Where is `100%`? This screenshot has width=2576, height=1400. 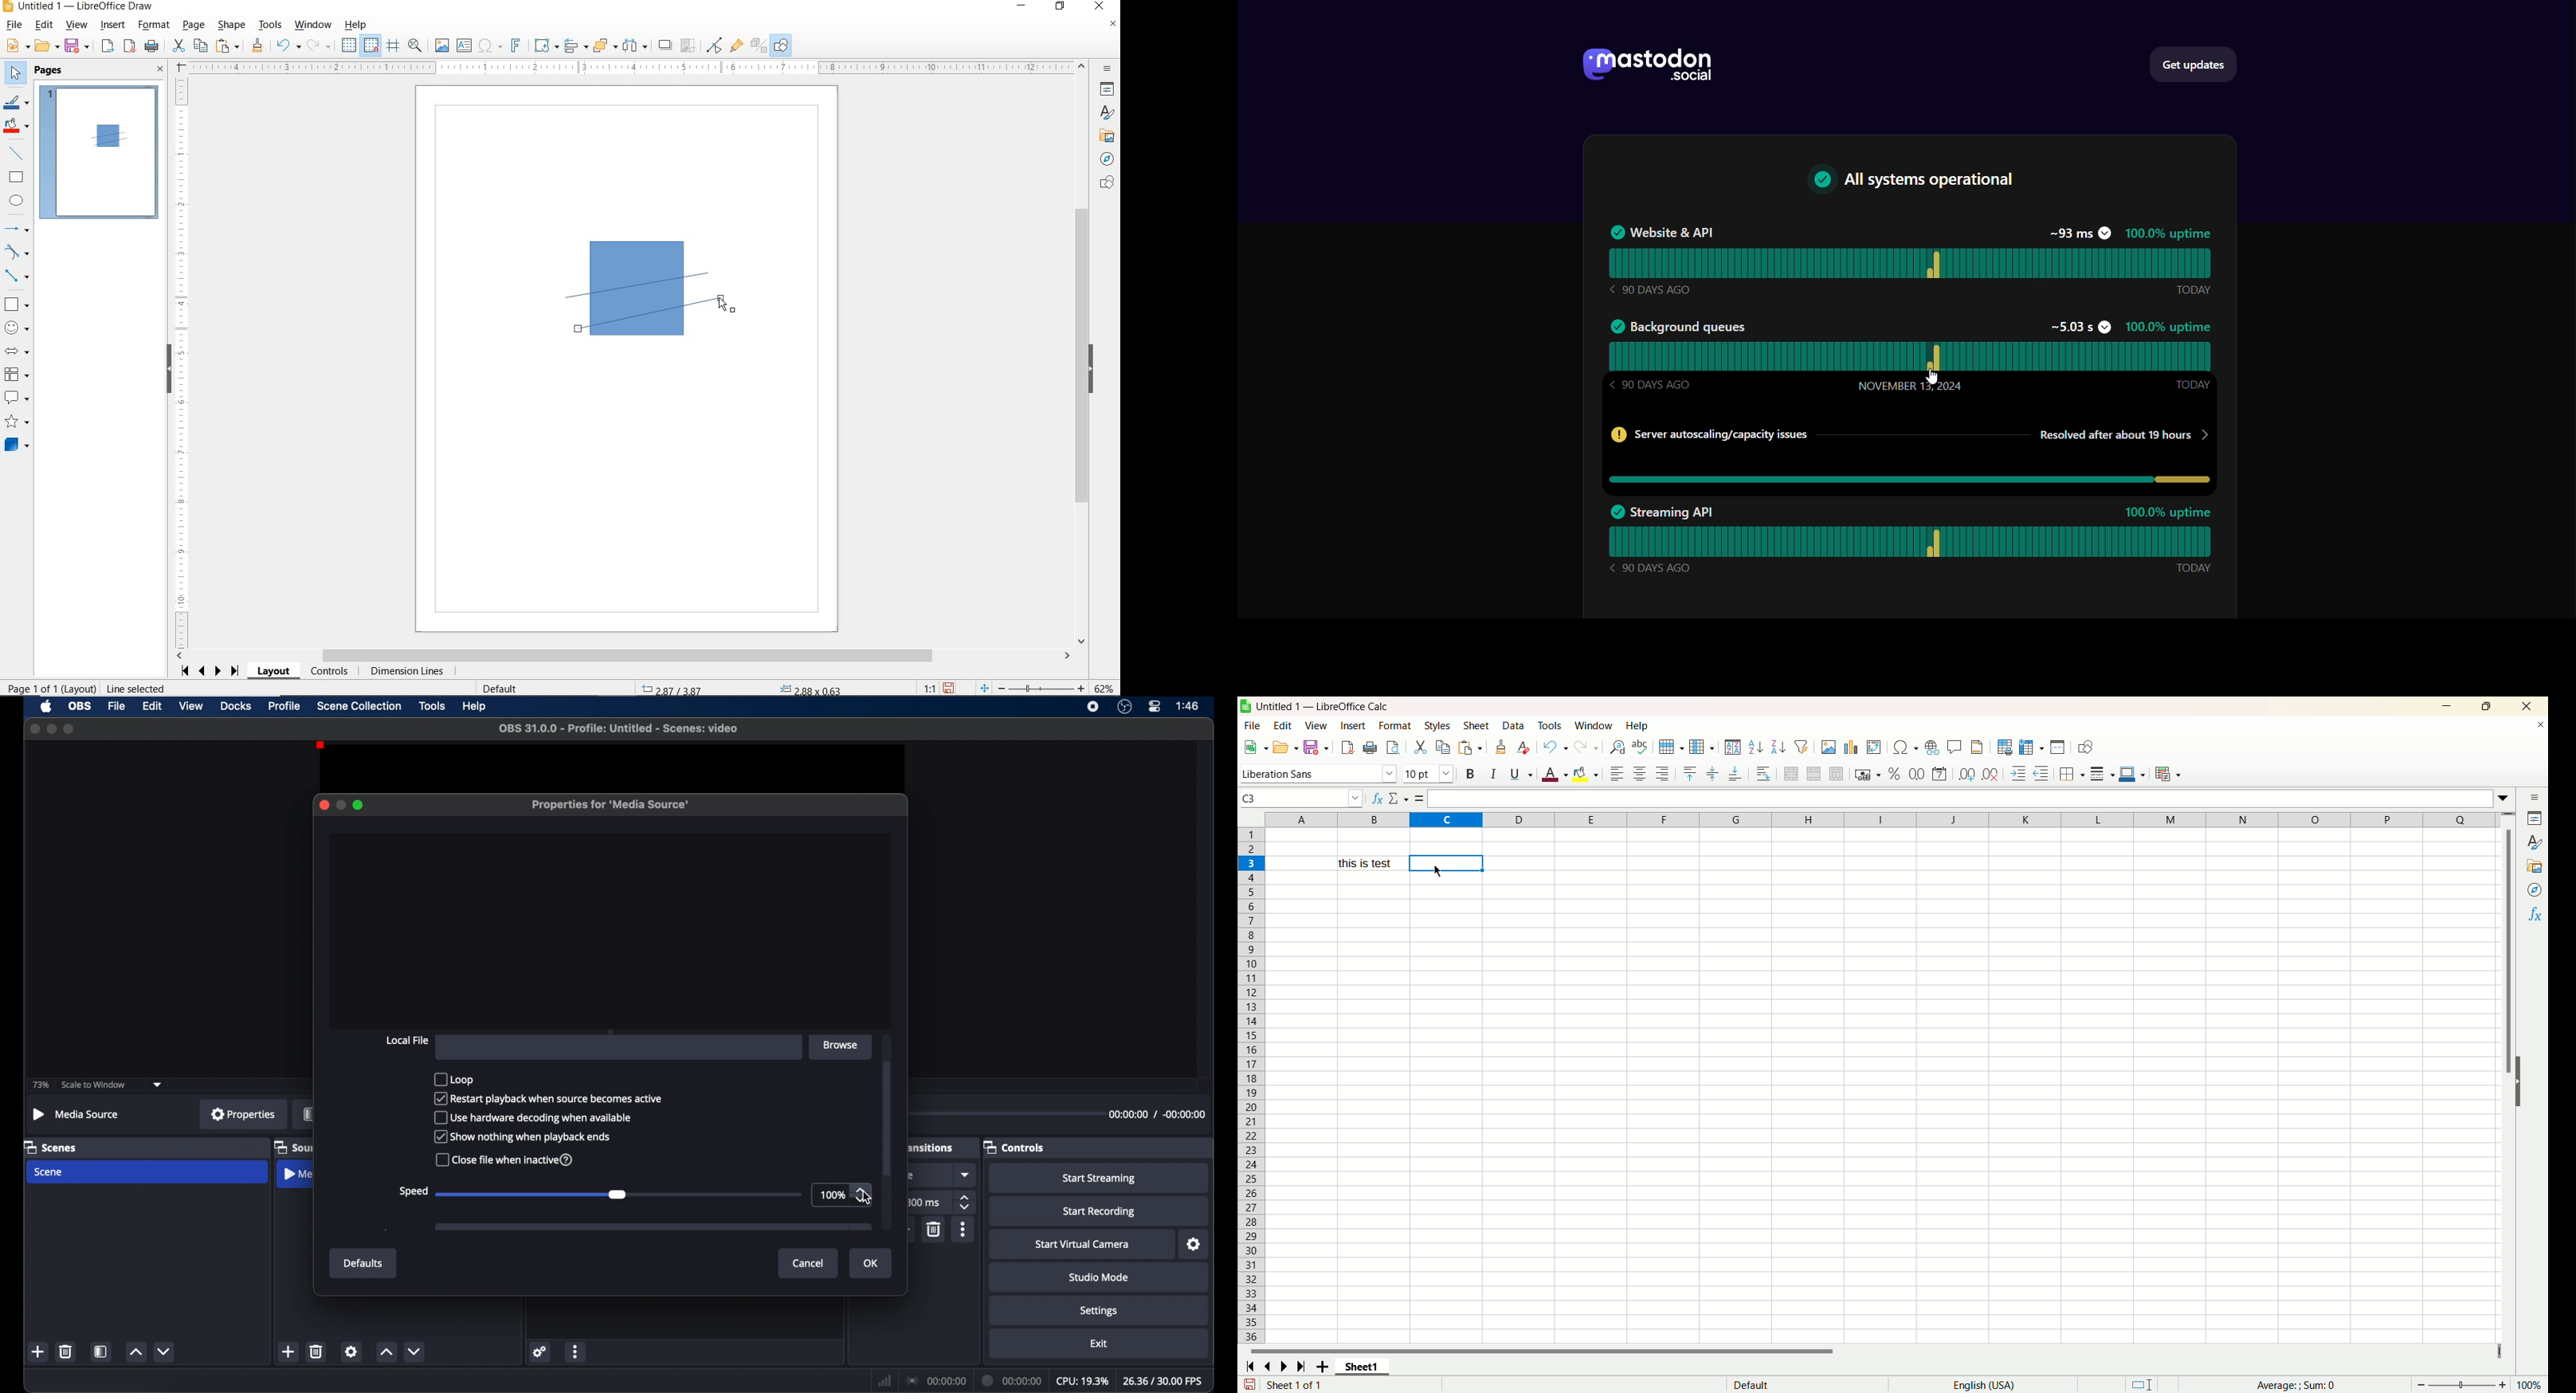
100% is located at coordinates (833, 1194).